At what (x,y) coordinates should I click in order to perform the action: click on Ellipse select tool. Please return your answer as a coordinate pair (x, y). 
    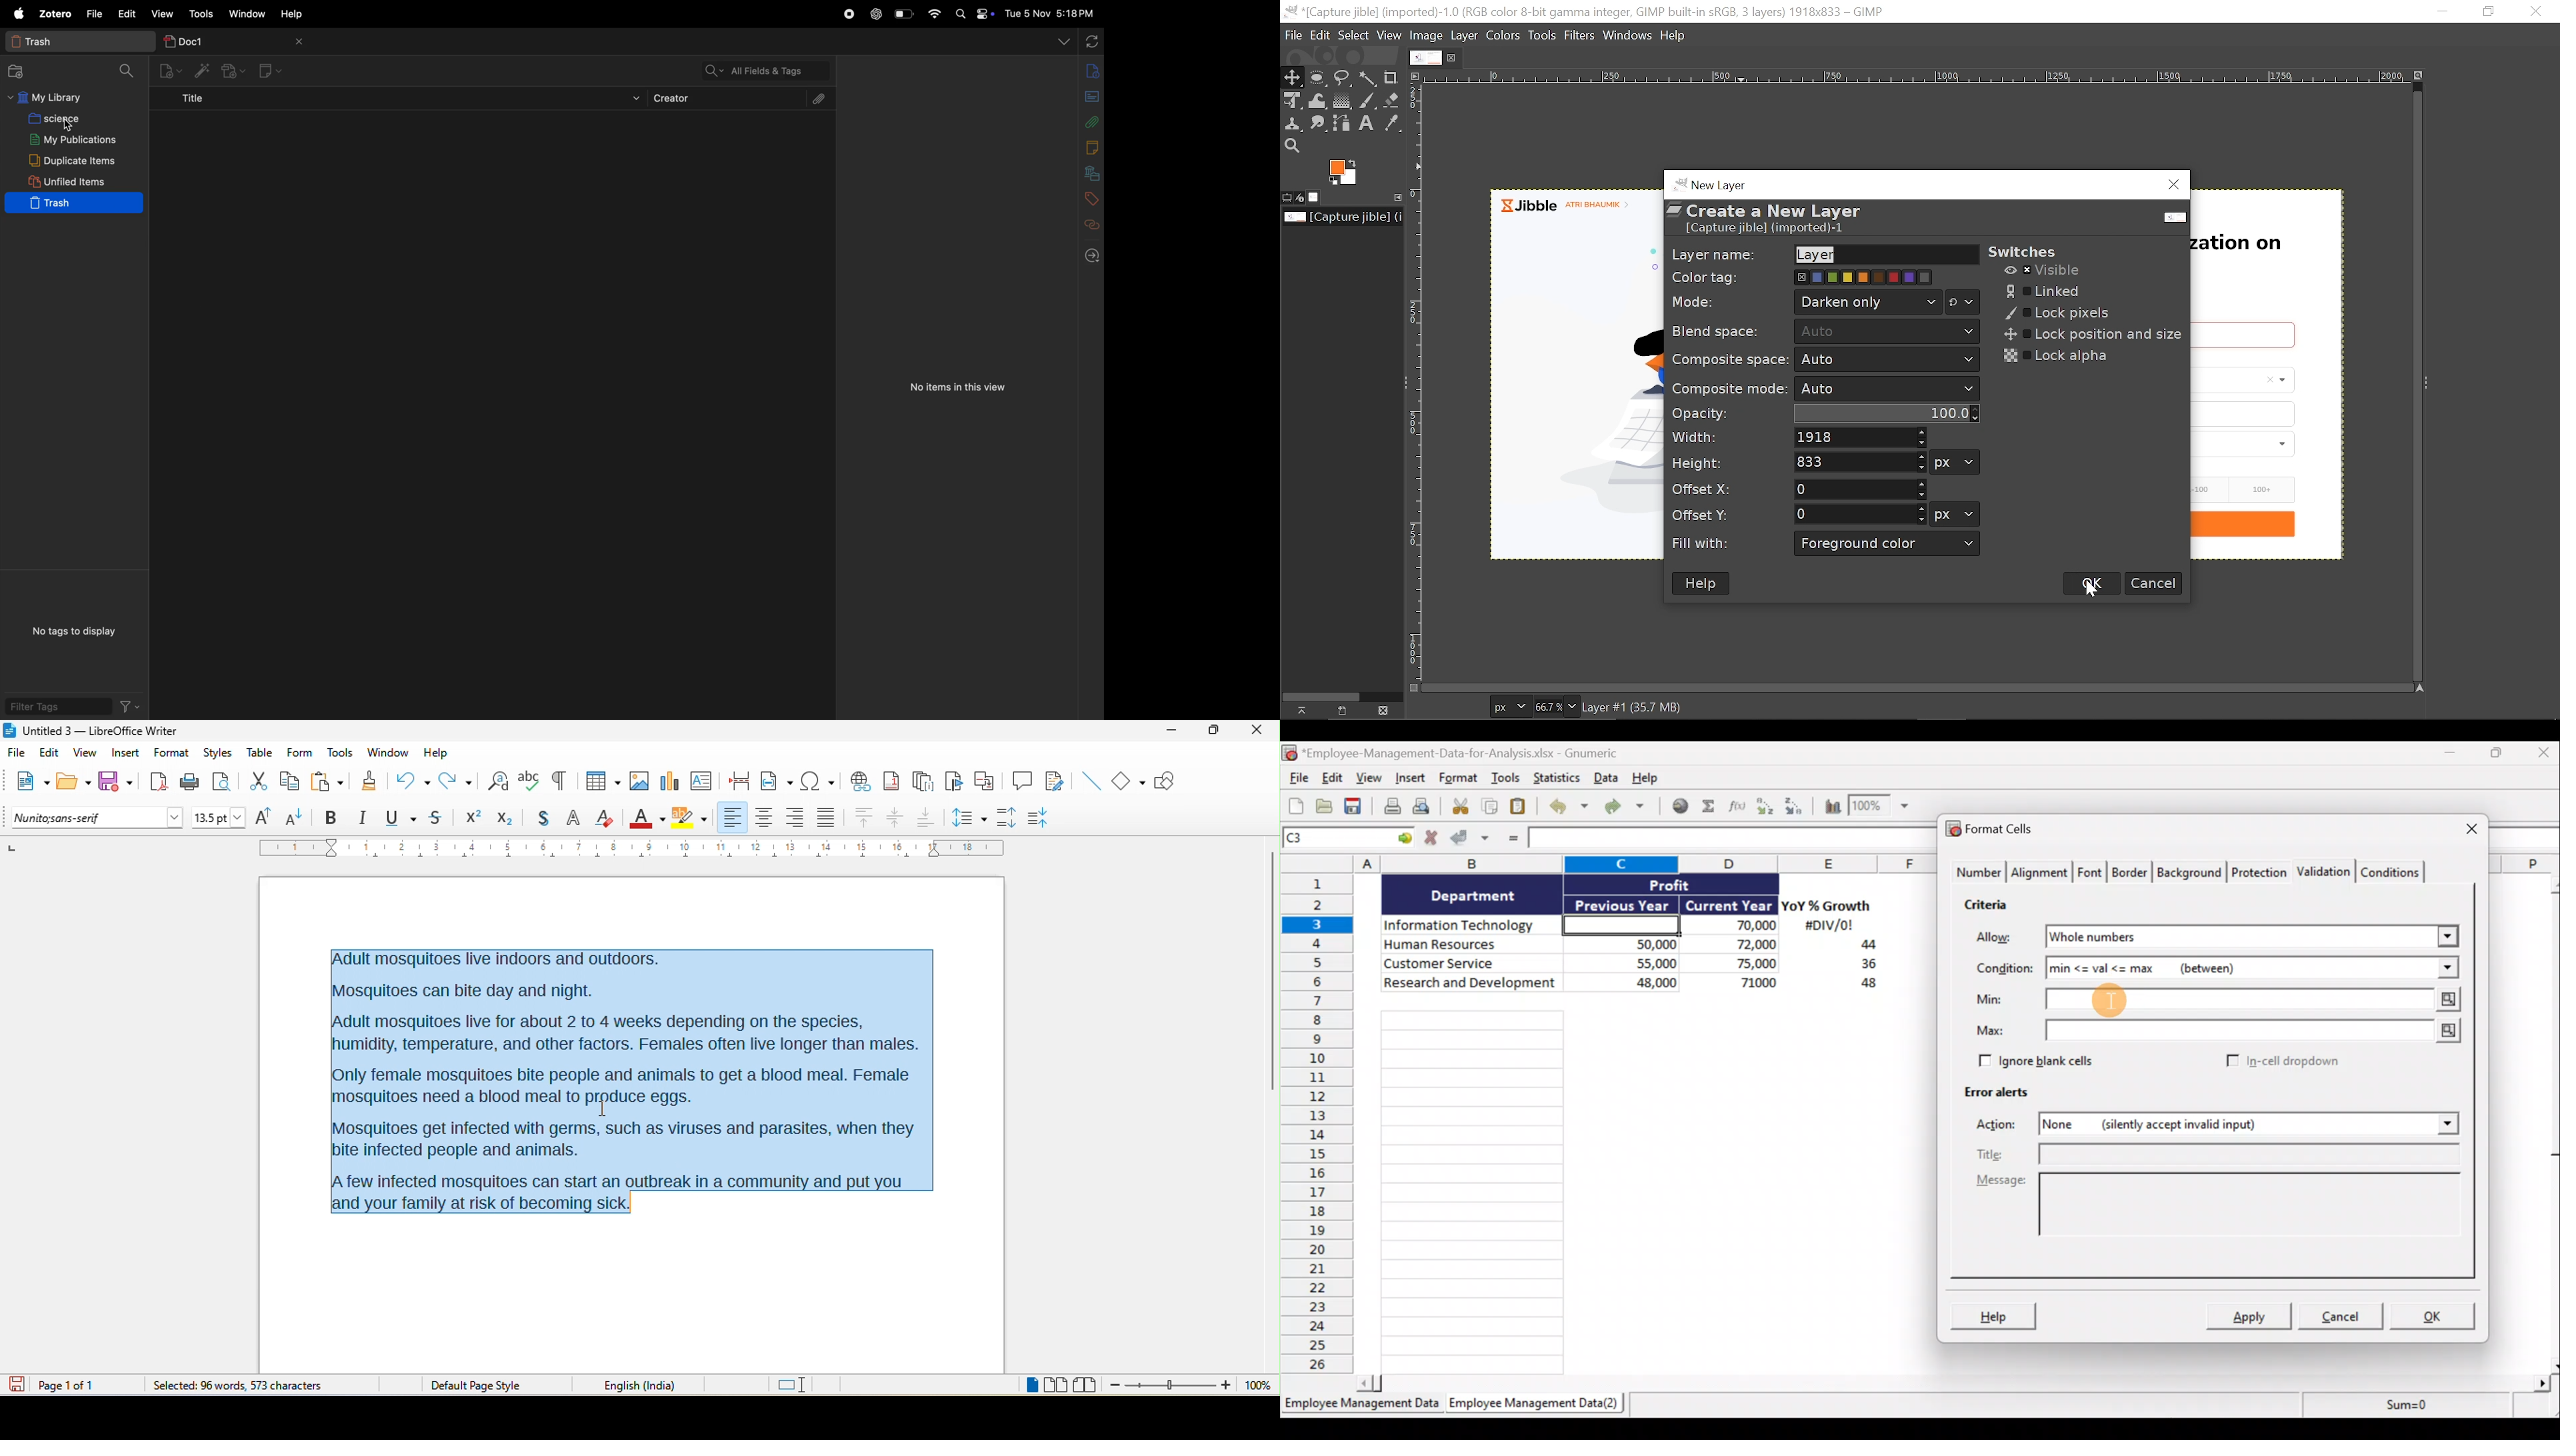
    Looking at the image, I should click on (1318, 78).